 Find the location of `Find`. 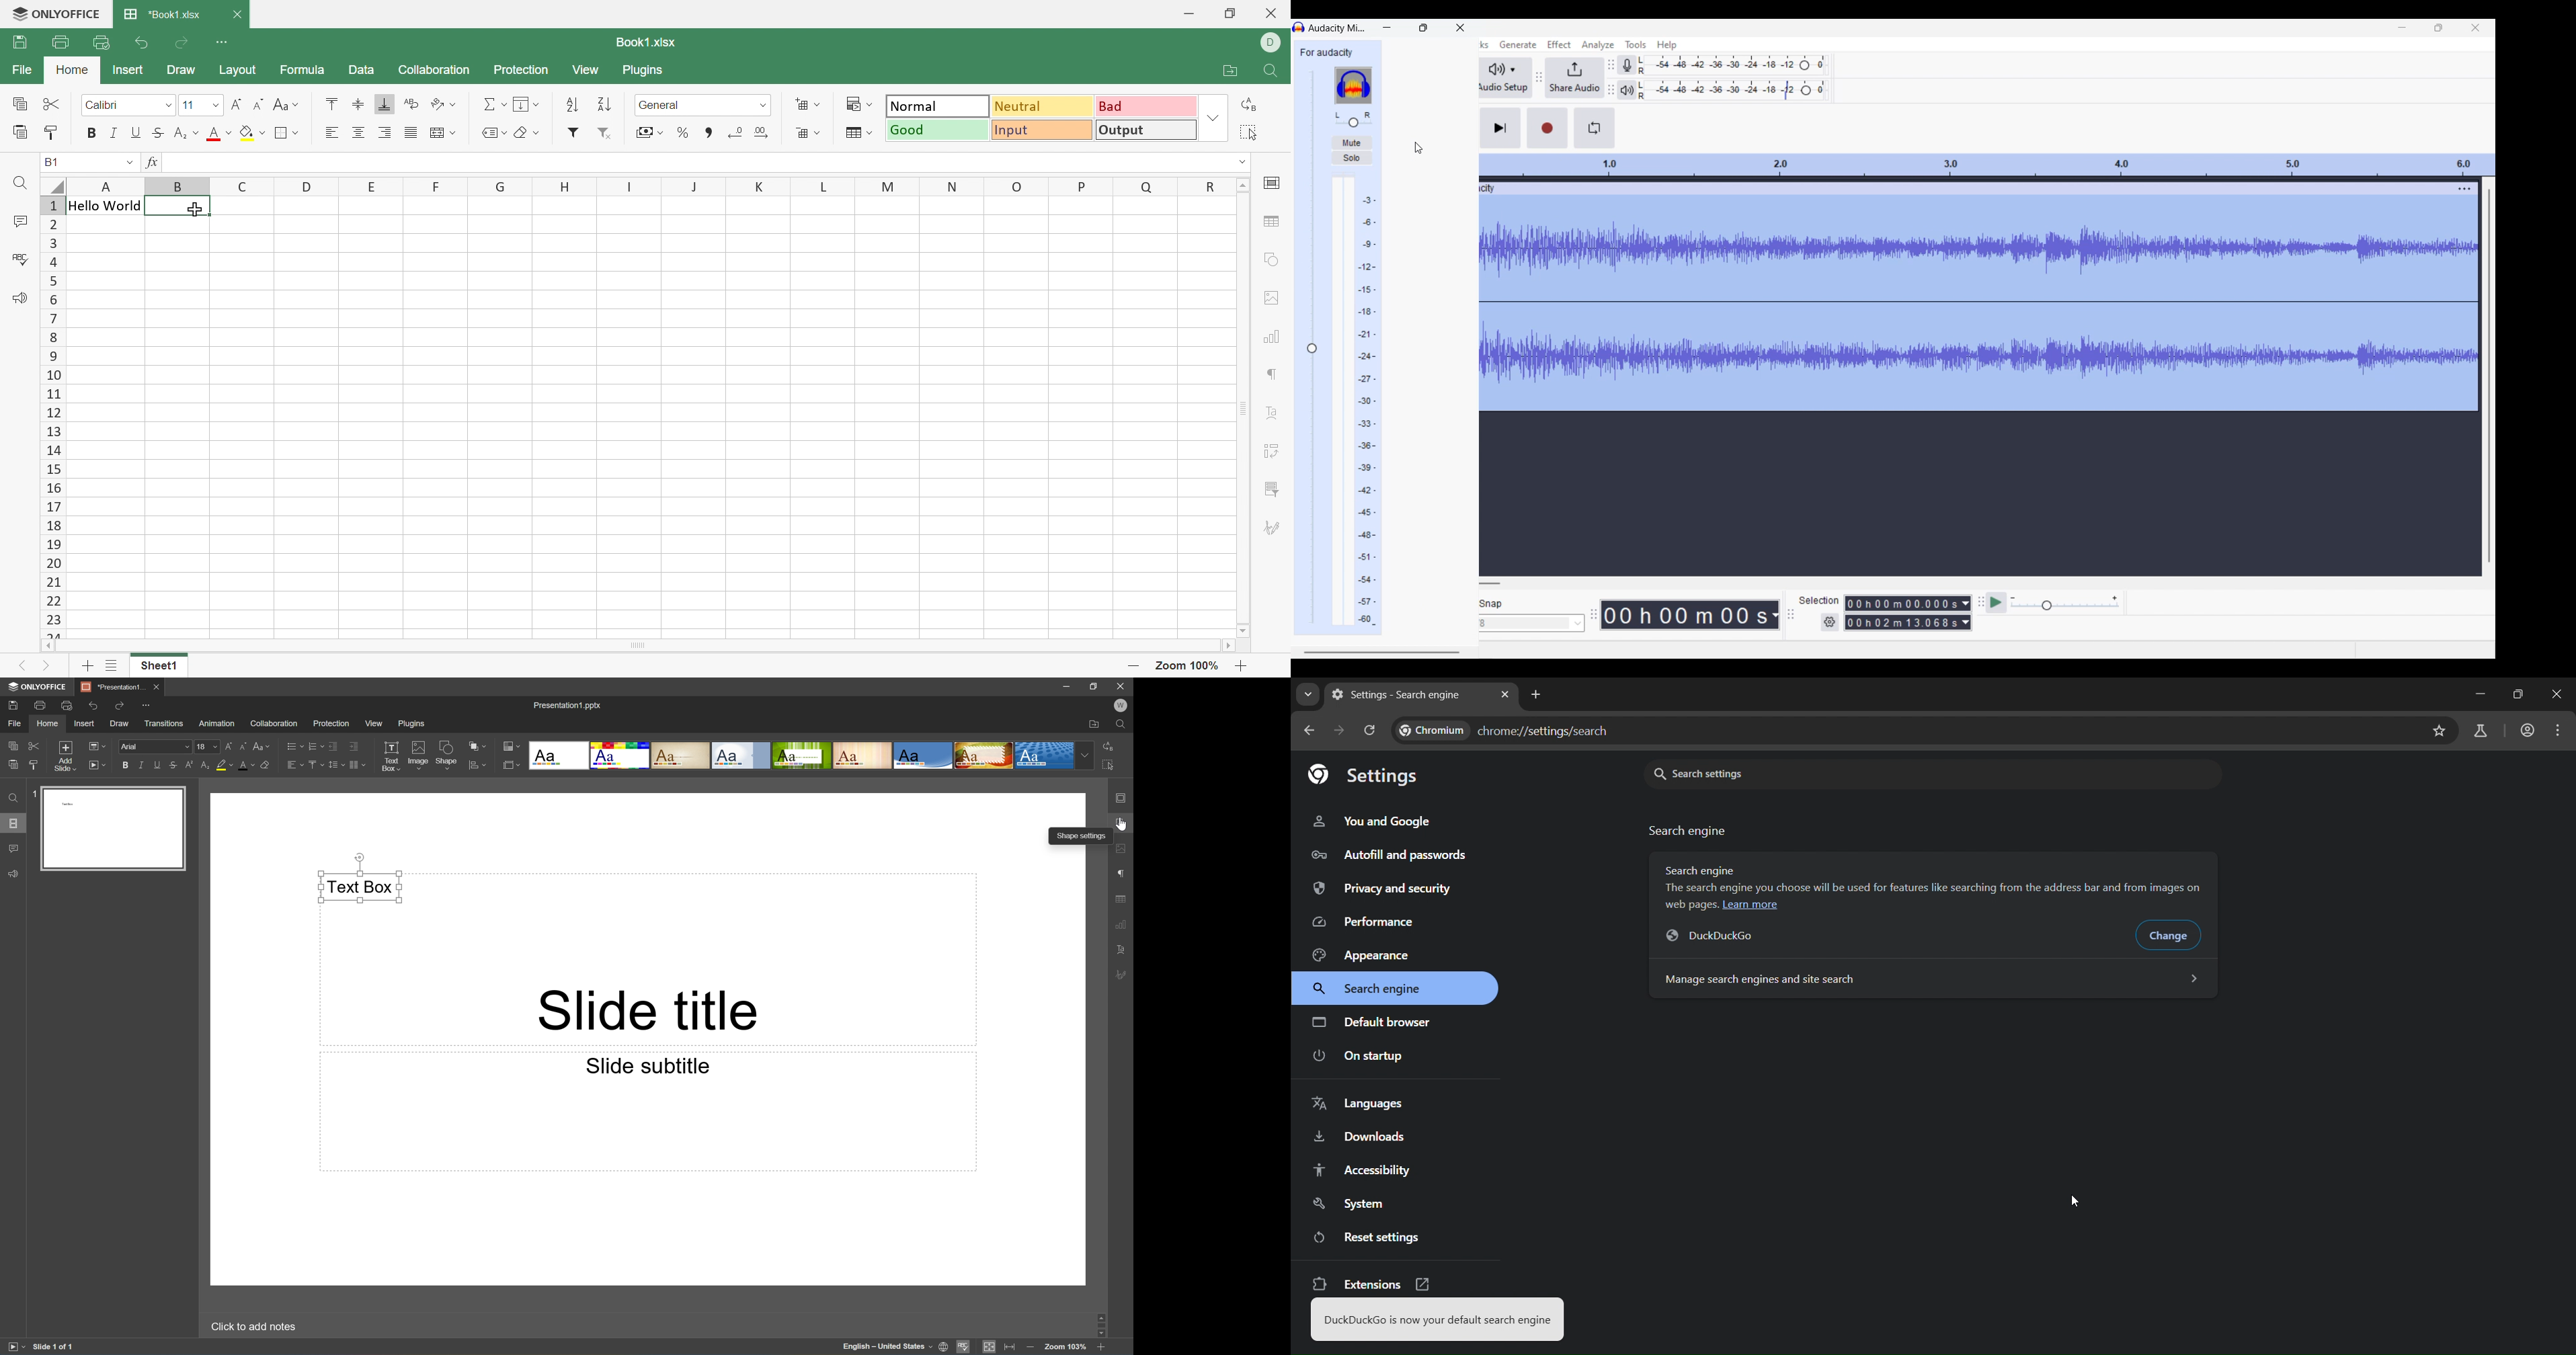

Find is located at coordinates (21, 185).